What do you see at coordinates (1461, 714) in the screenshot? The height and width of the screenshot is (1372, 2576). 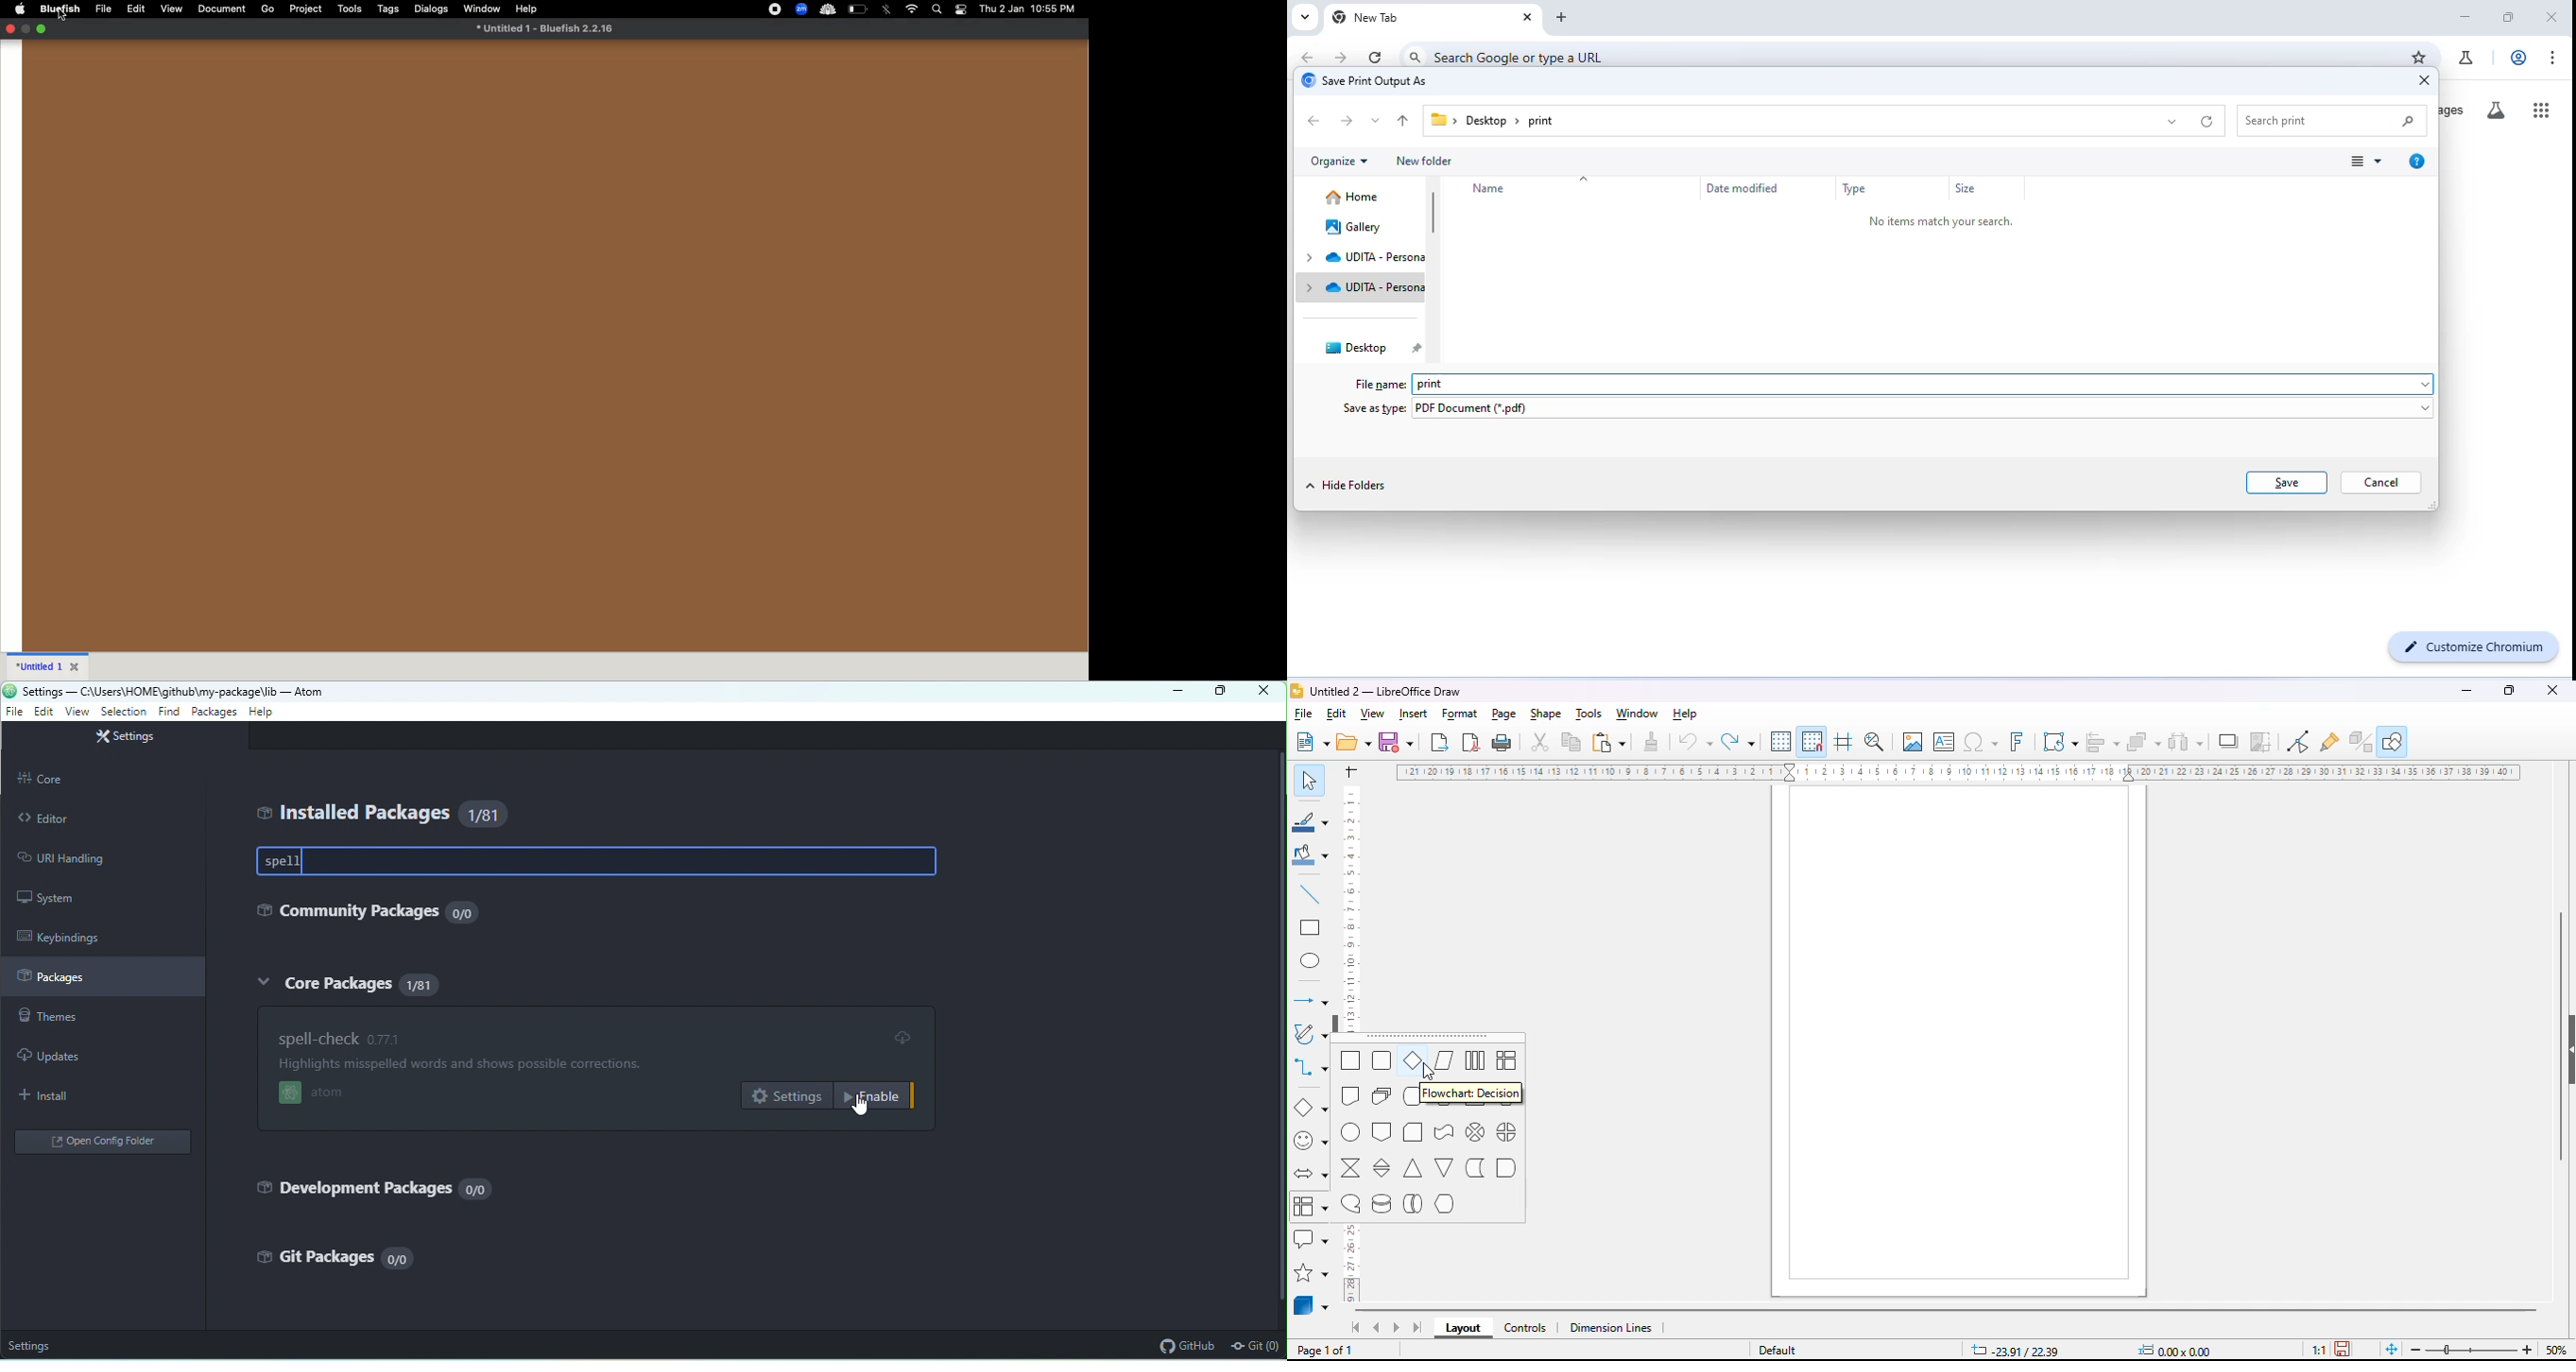 I see `format` at bounding box center [1461, 714].